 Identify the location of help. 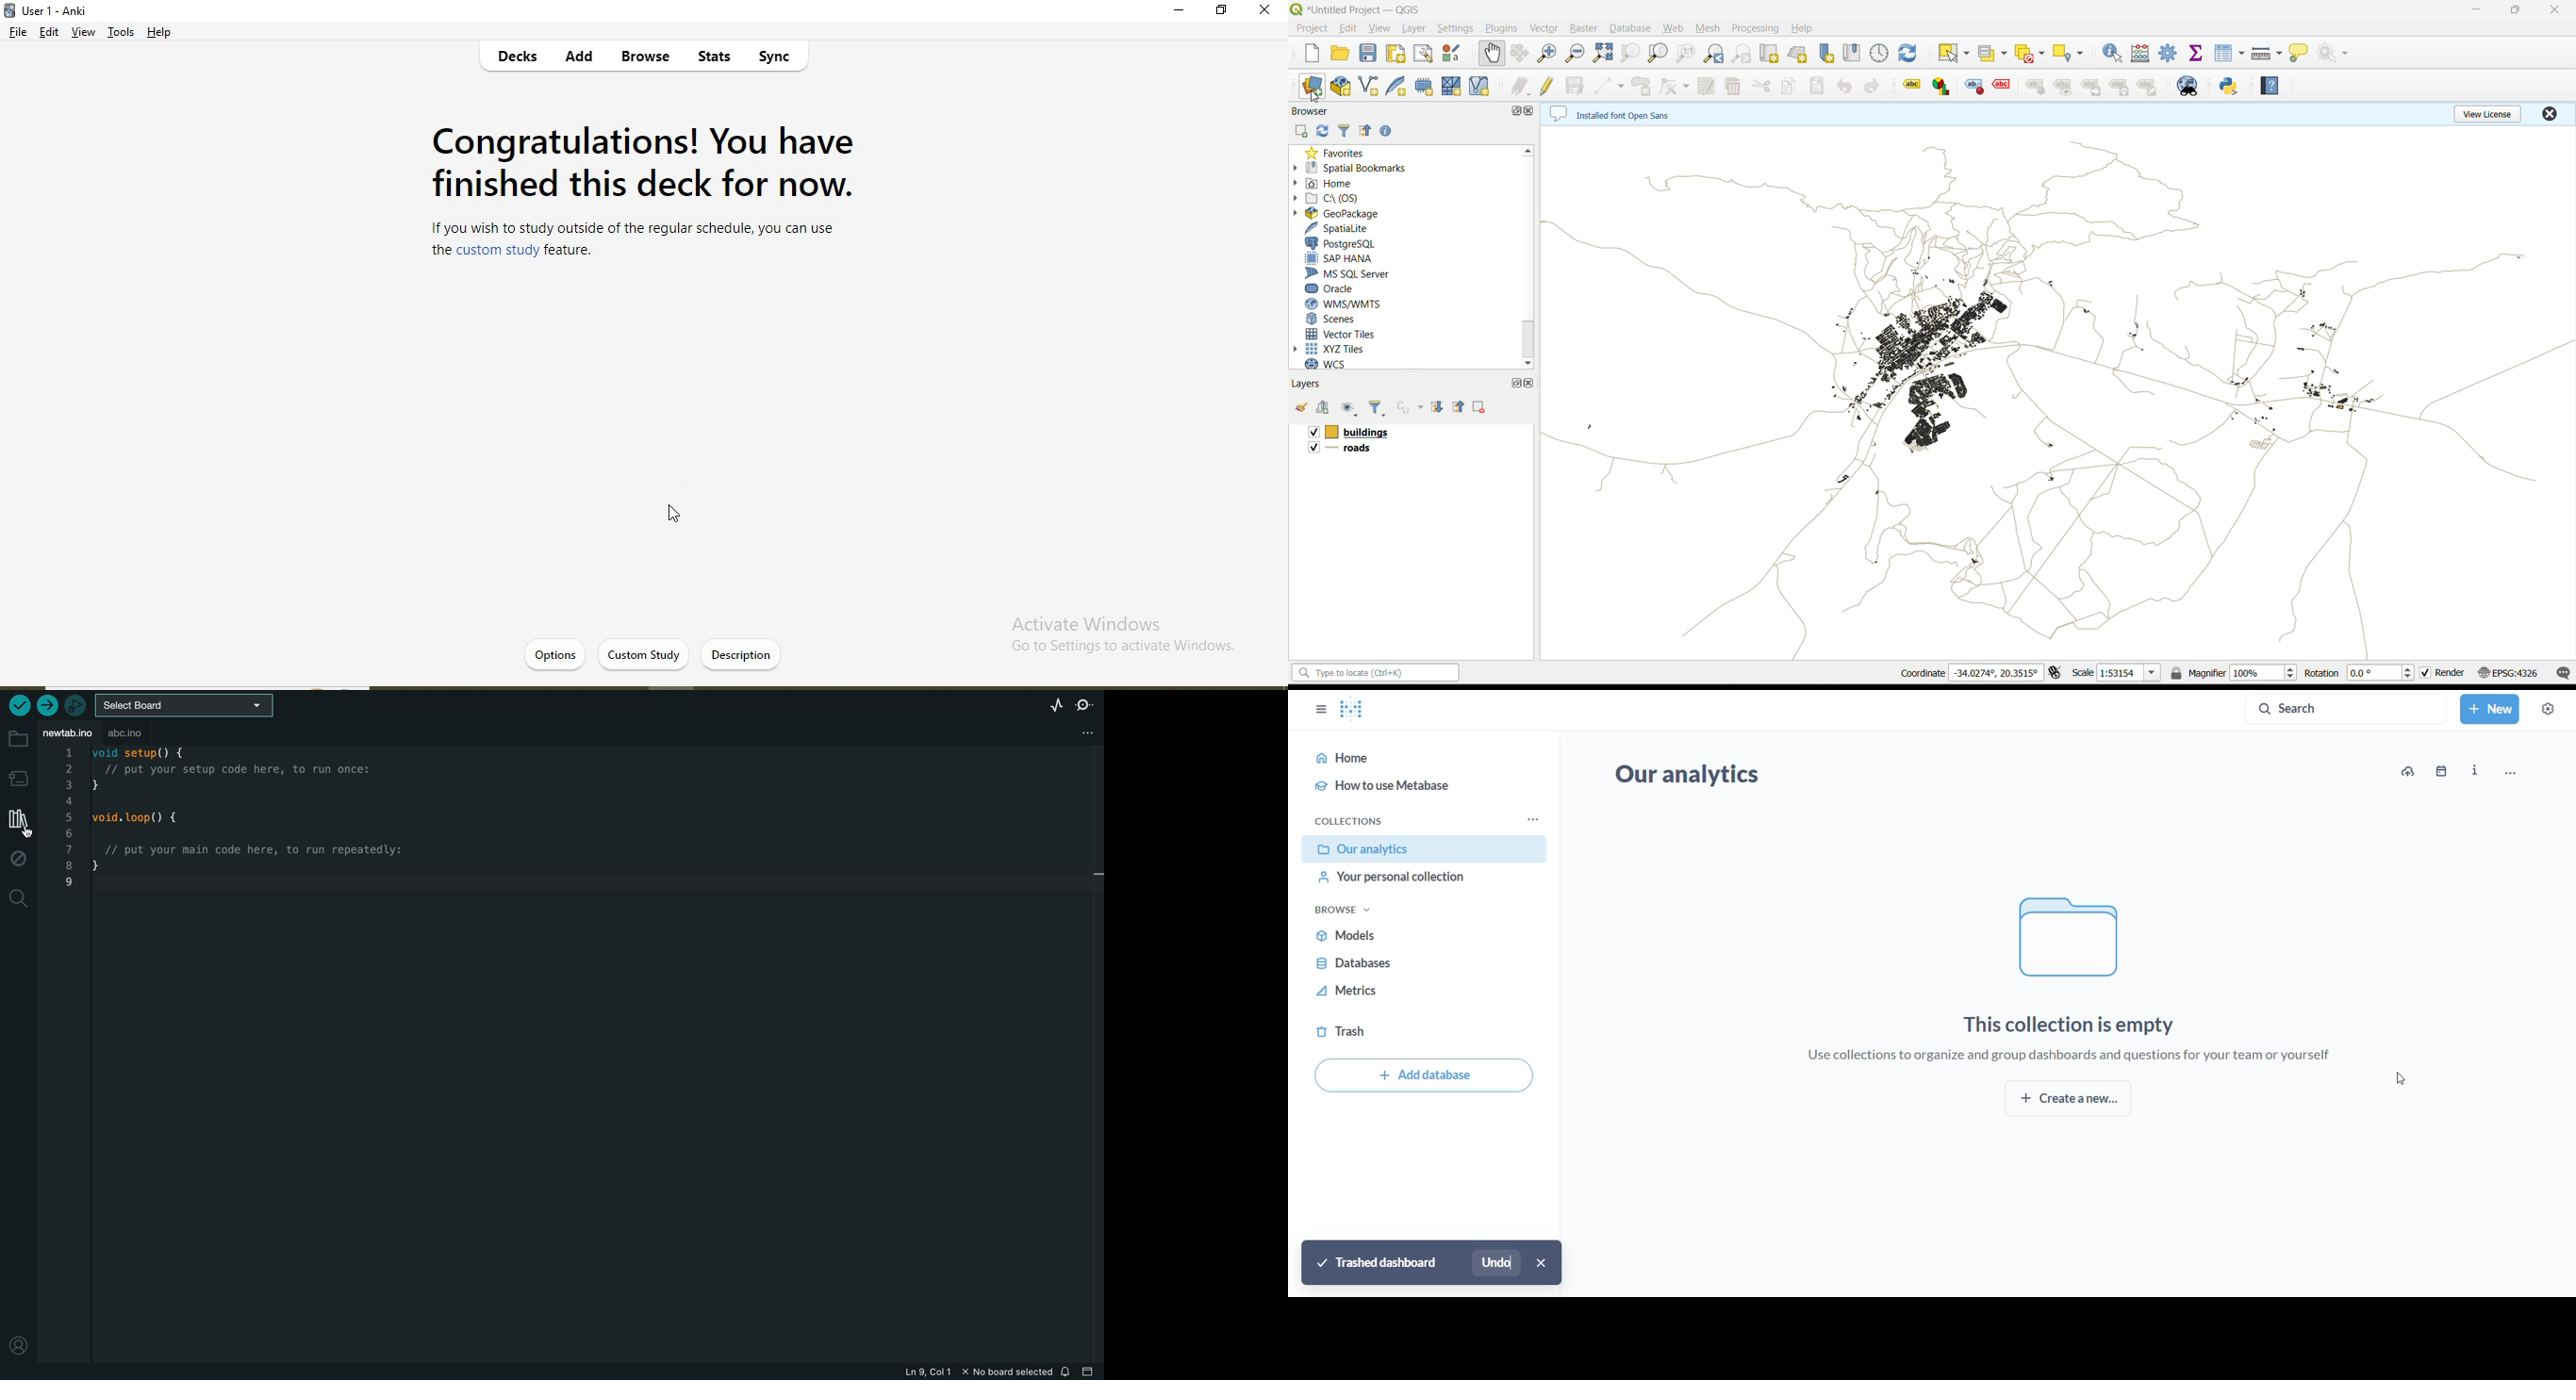
(161, 32).